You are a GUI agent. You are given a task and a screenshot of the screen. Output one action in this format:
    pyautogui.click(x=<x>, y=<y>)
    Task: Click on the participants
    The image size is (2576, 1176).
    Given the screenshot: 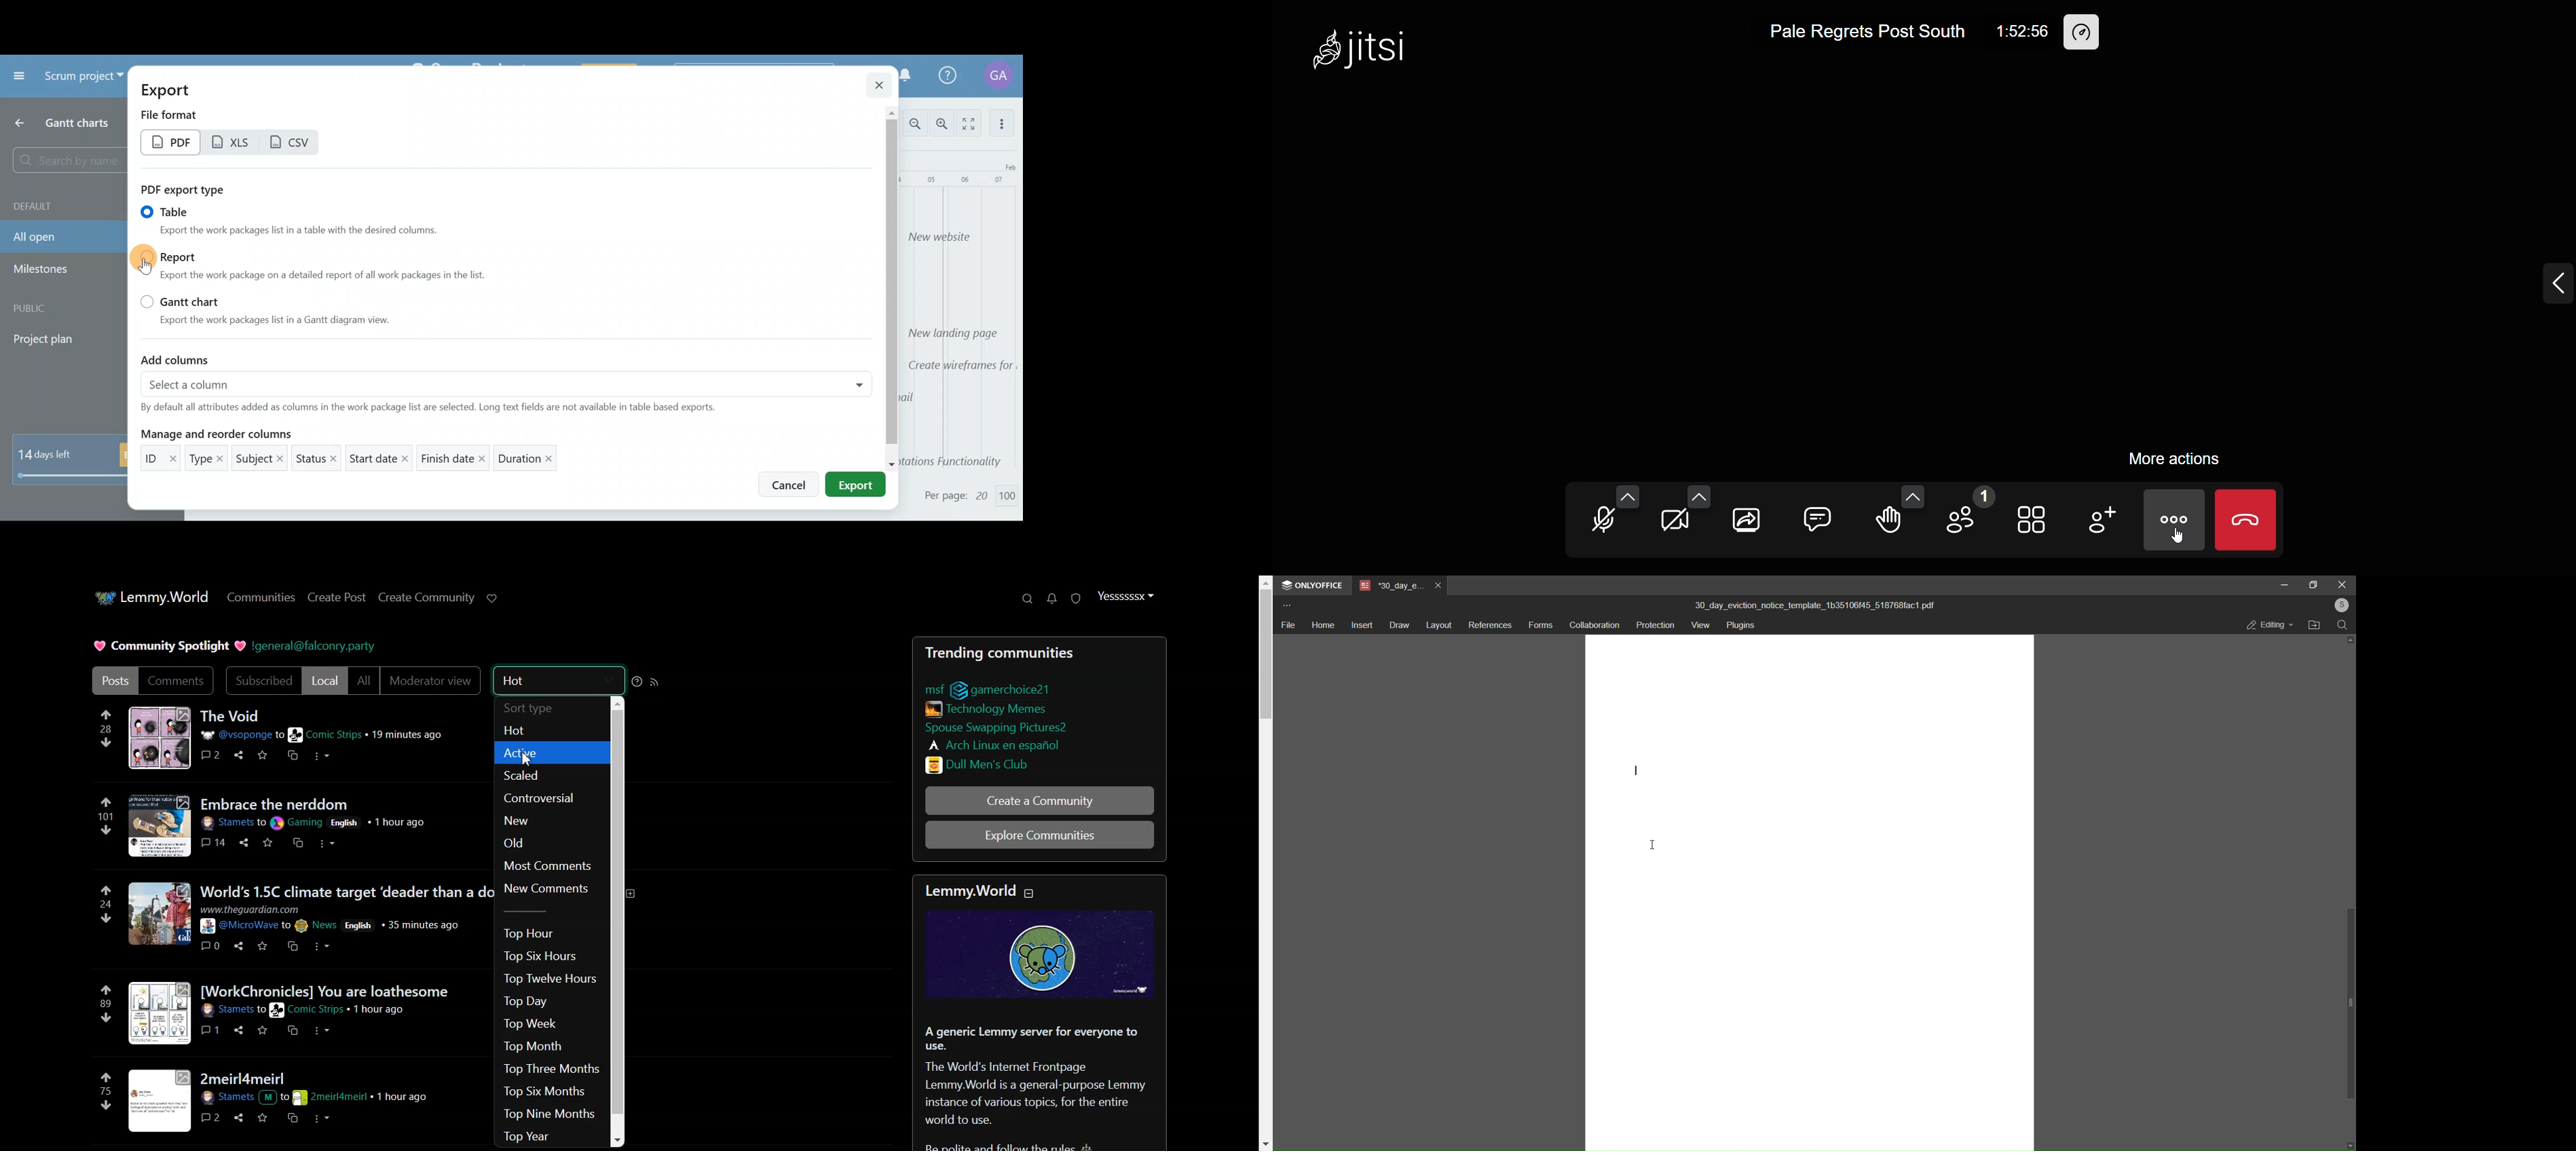 What is the action you would take?
    pyautogui.click(x=1970, y=512)
    